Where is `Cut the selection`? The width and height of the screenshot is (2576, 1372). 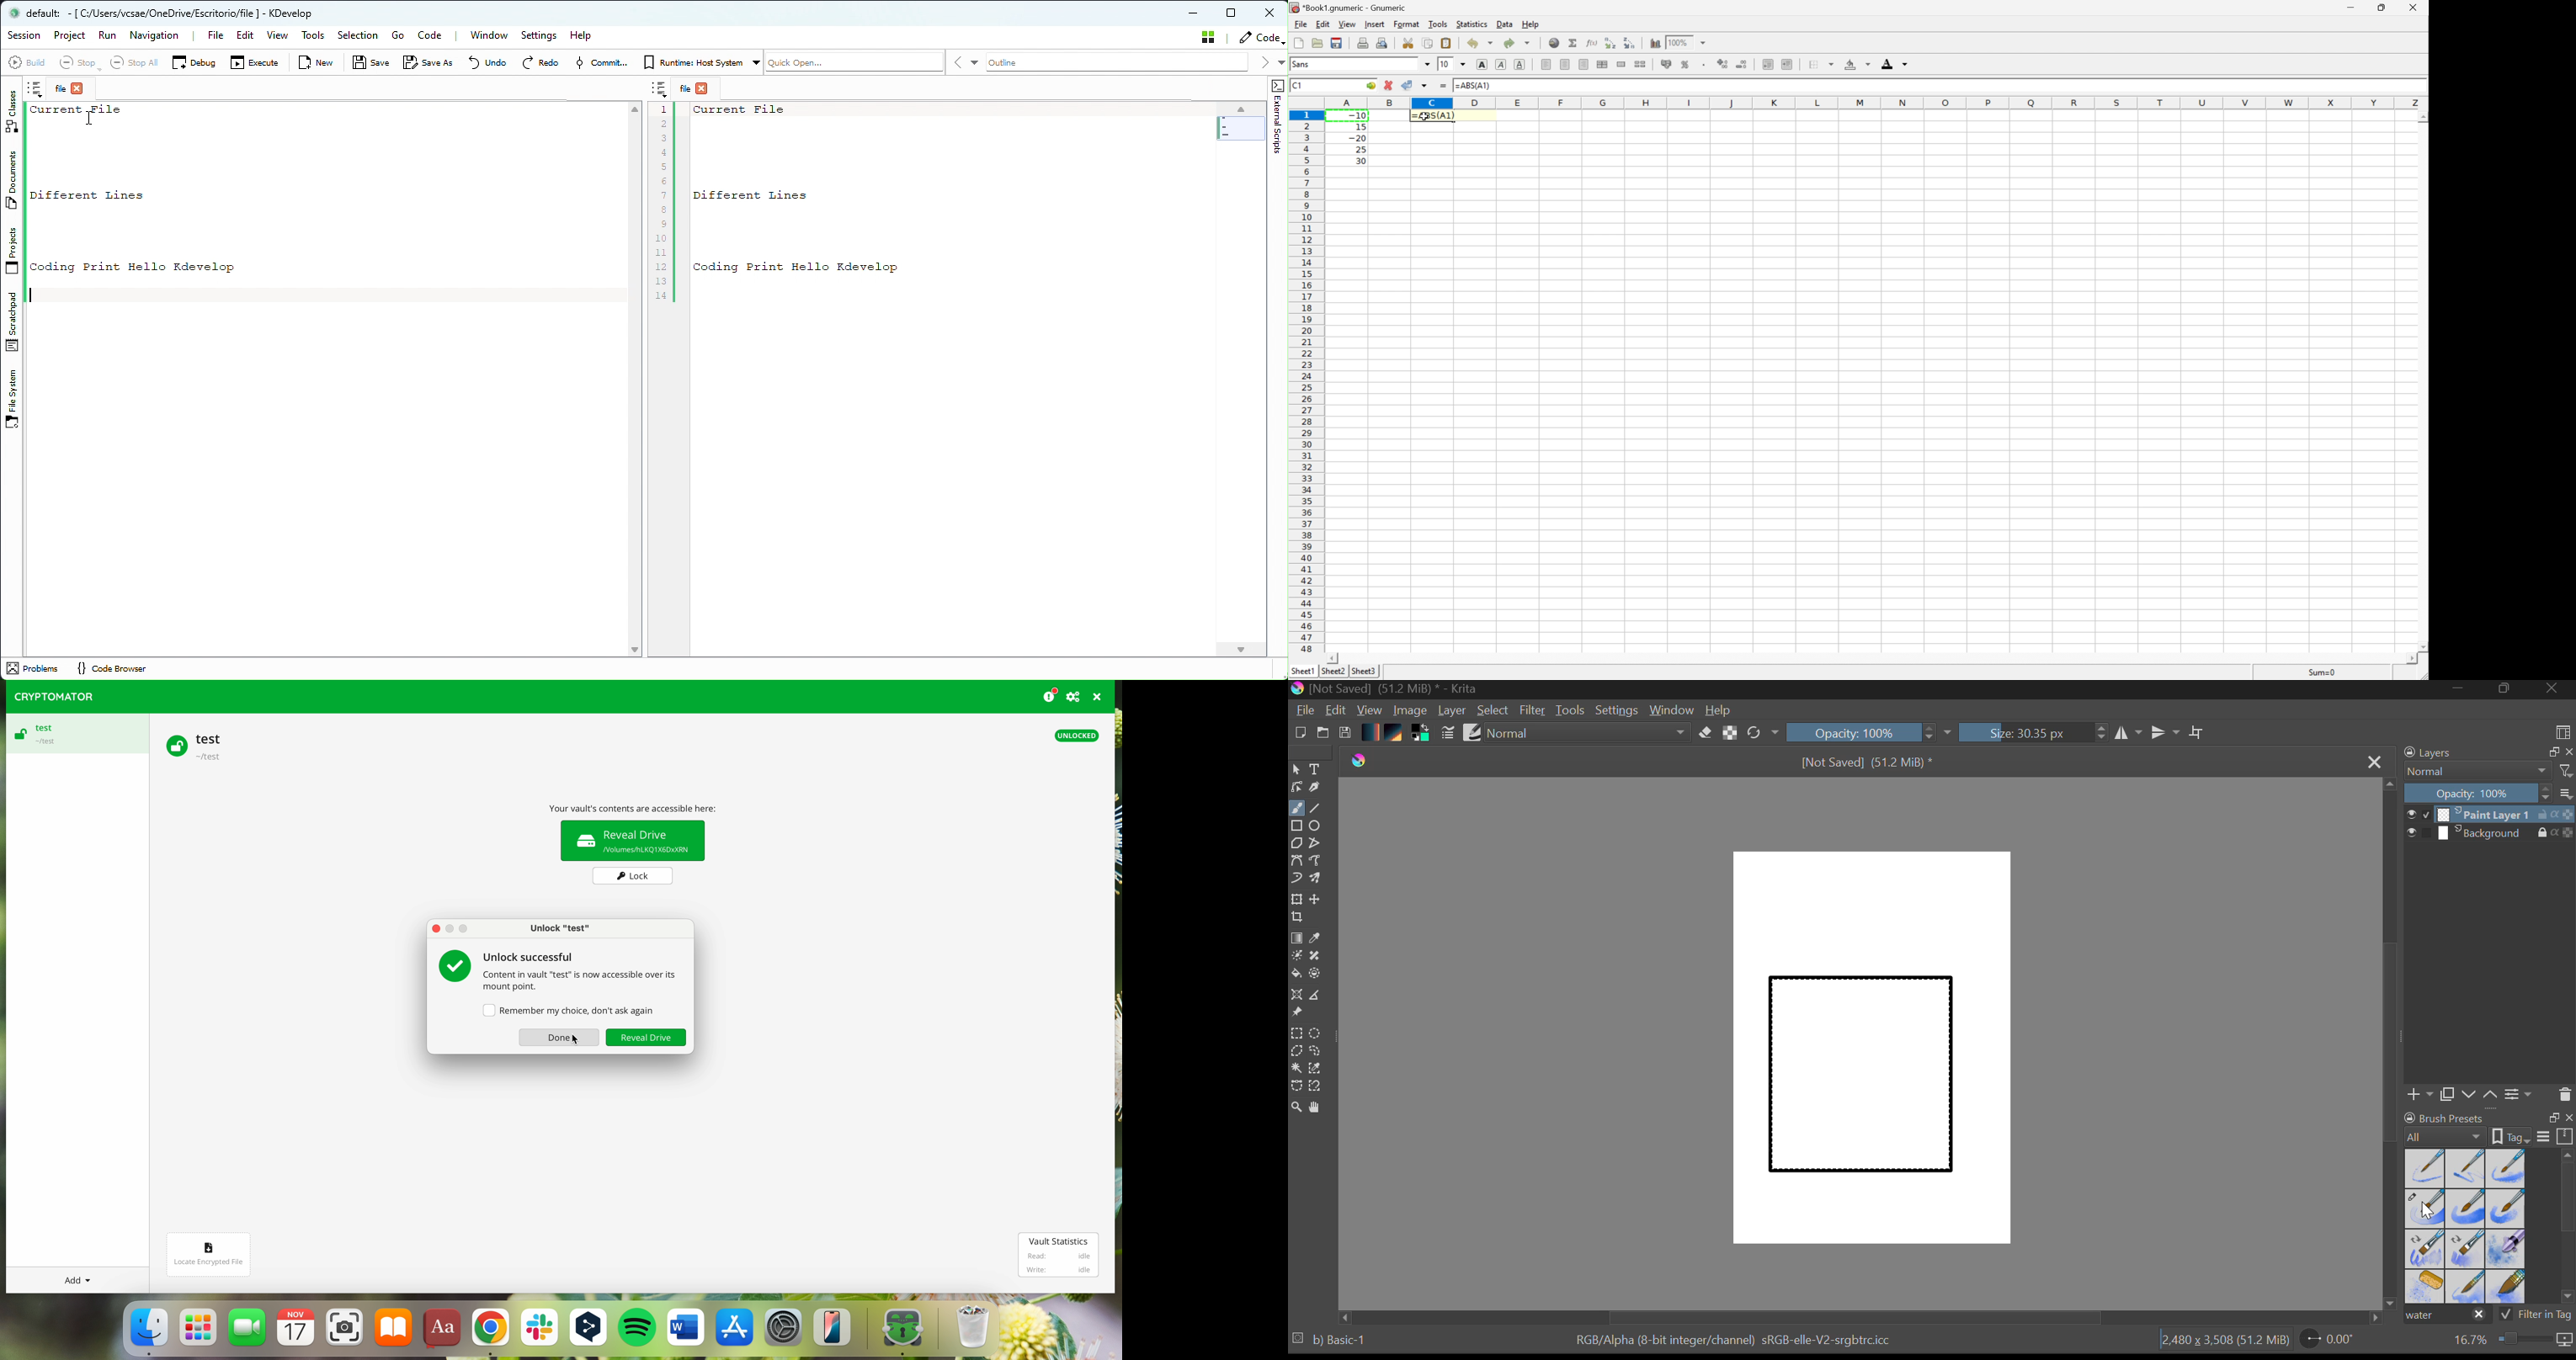
Cut the selection is located at coordinates (1410, 43).